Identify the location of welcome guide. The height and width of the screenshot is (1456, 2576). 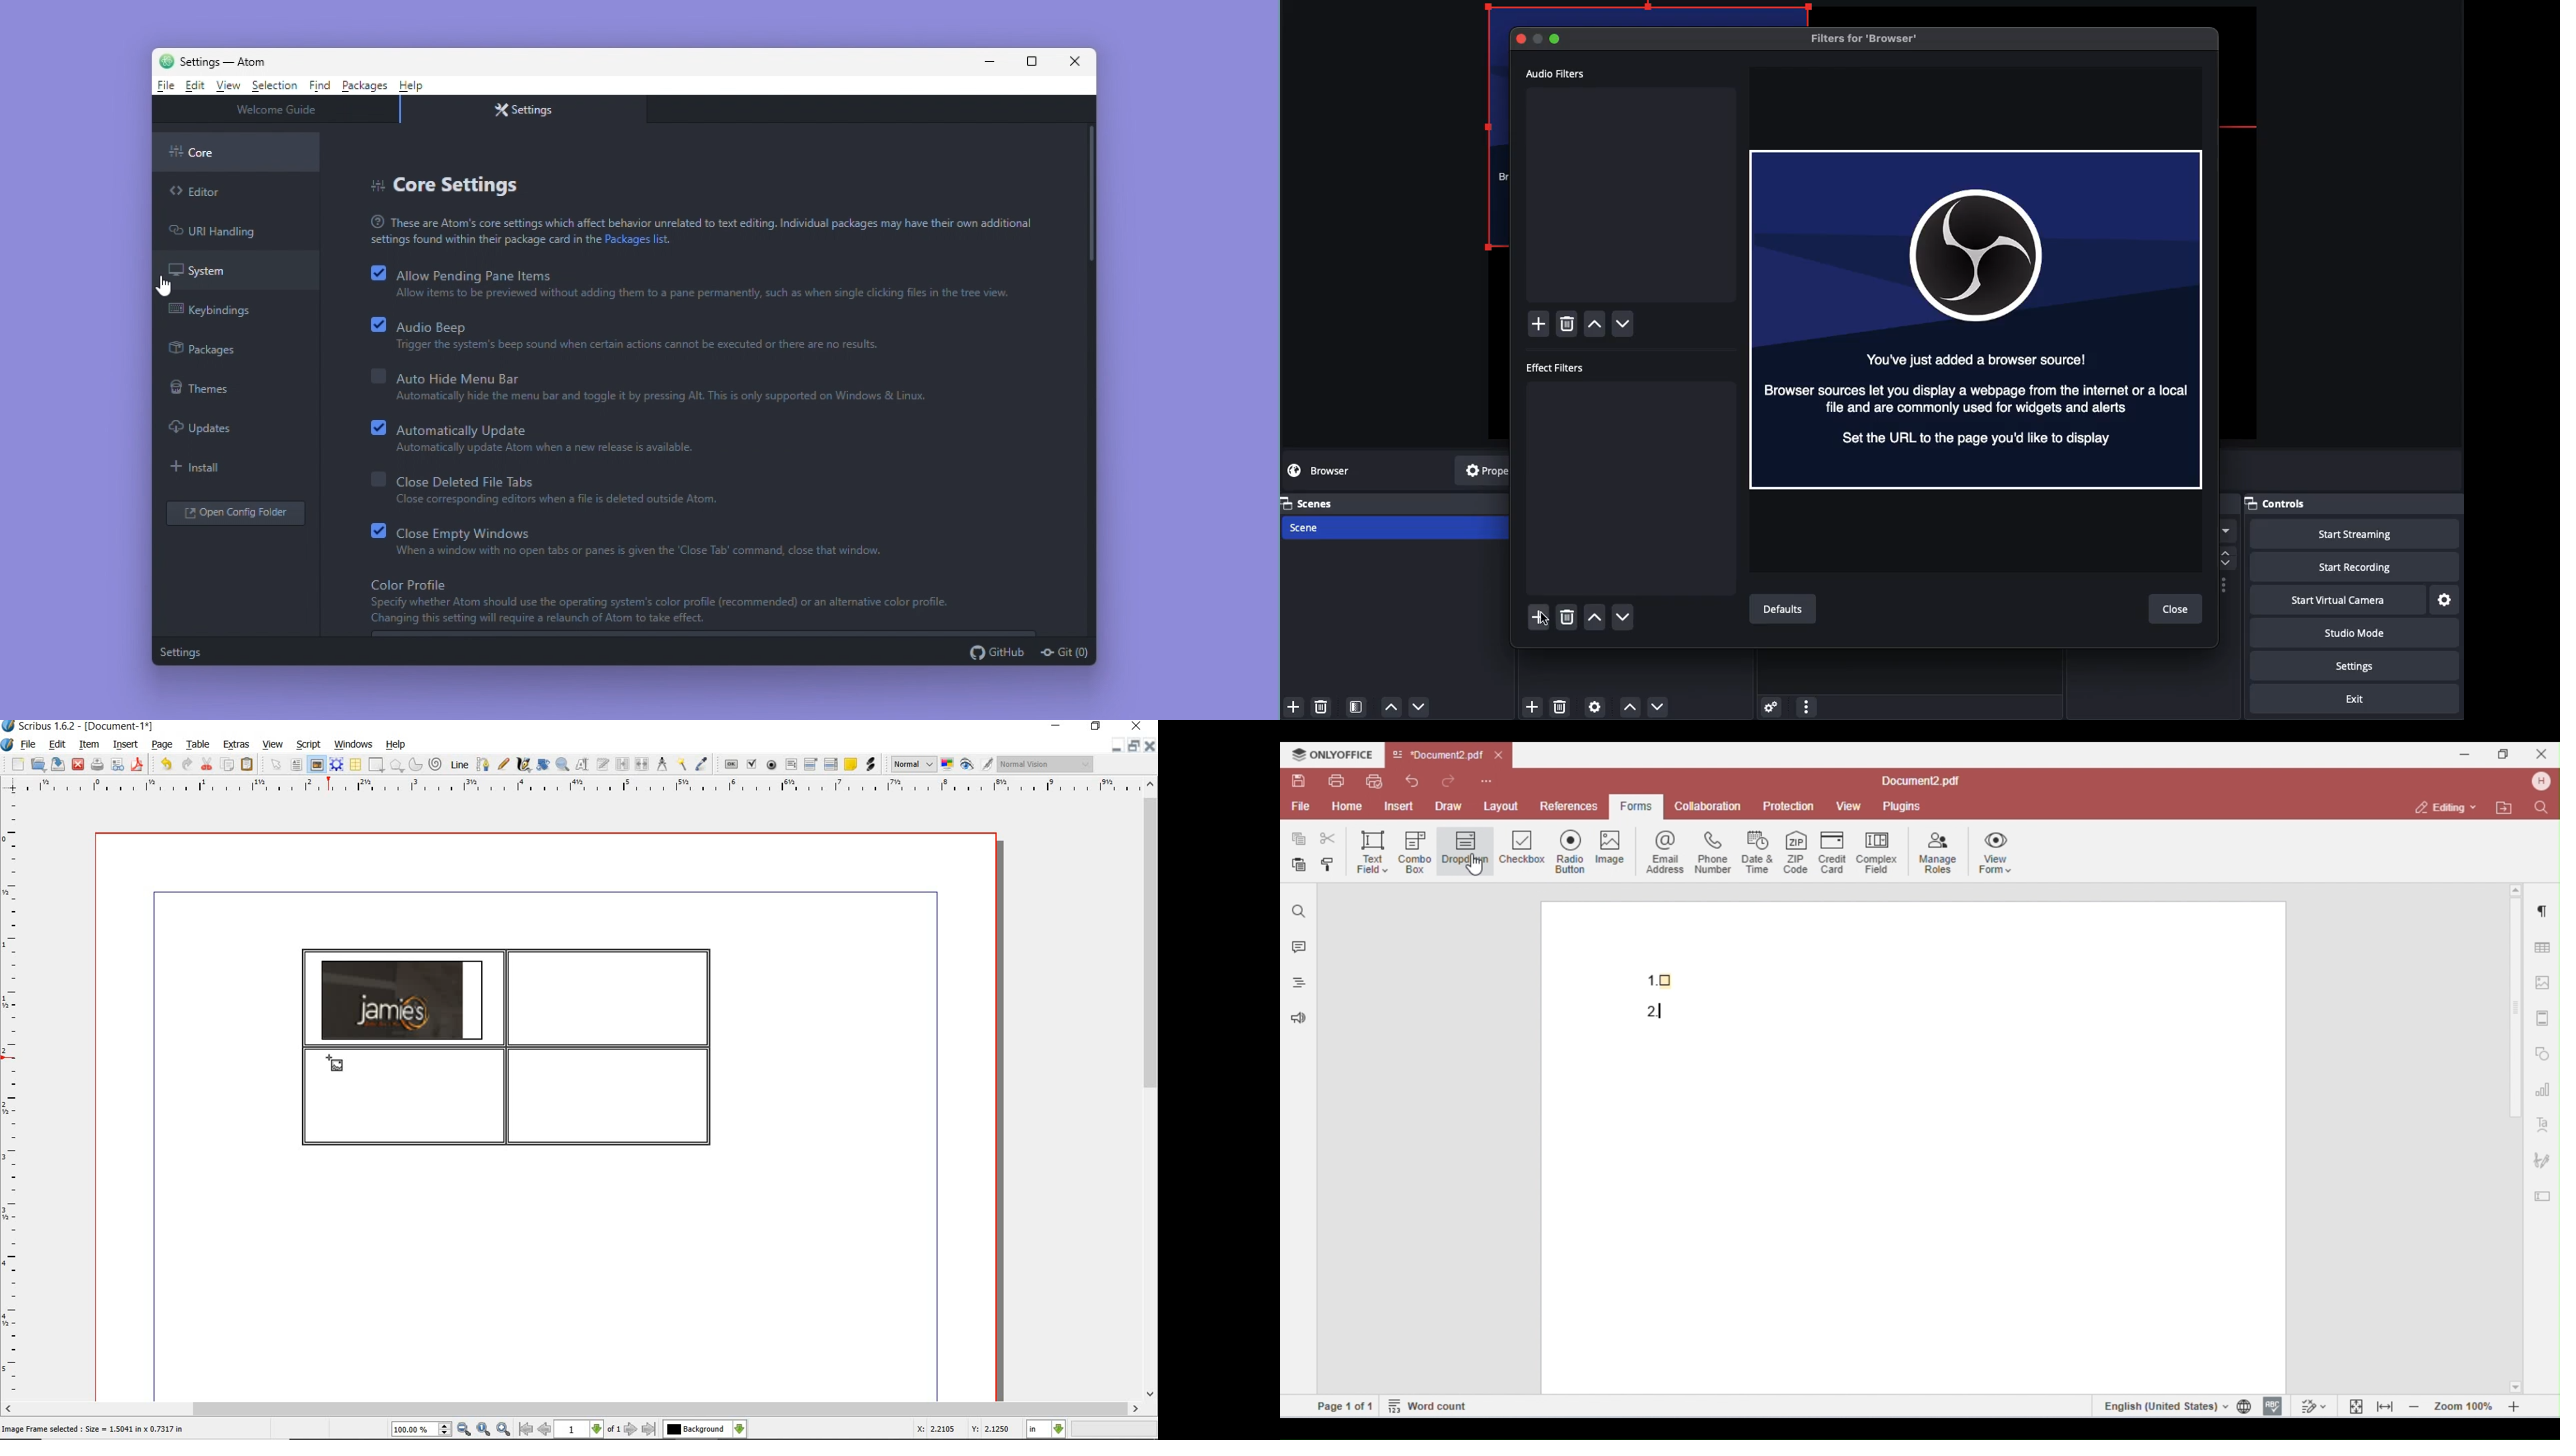
(281, 108).